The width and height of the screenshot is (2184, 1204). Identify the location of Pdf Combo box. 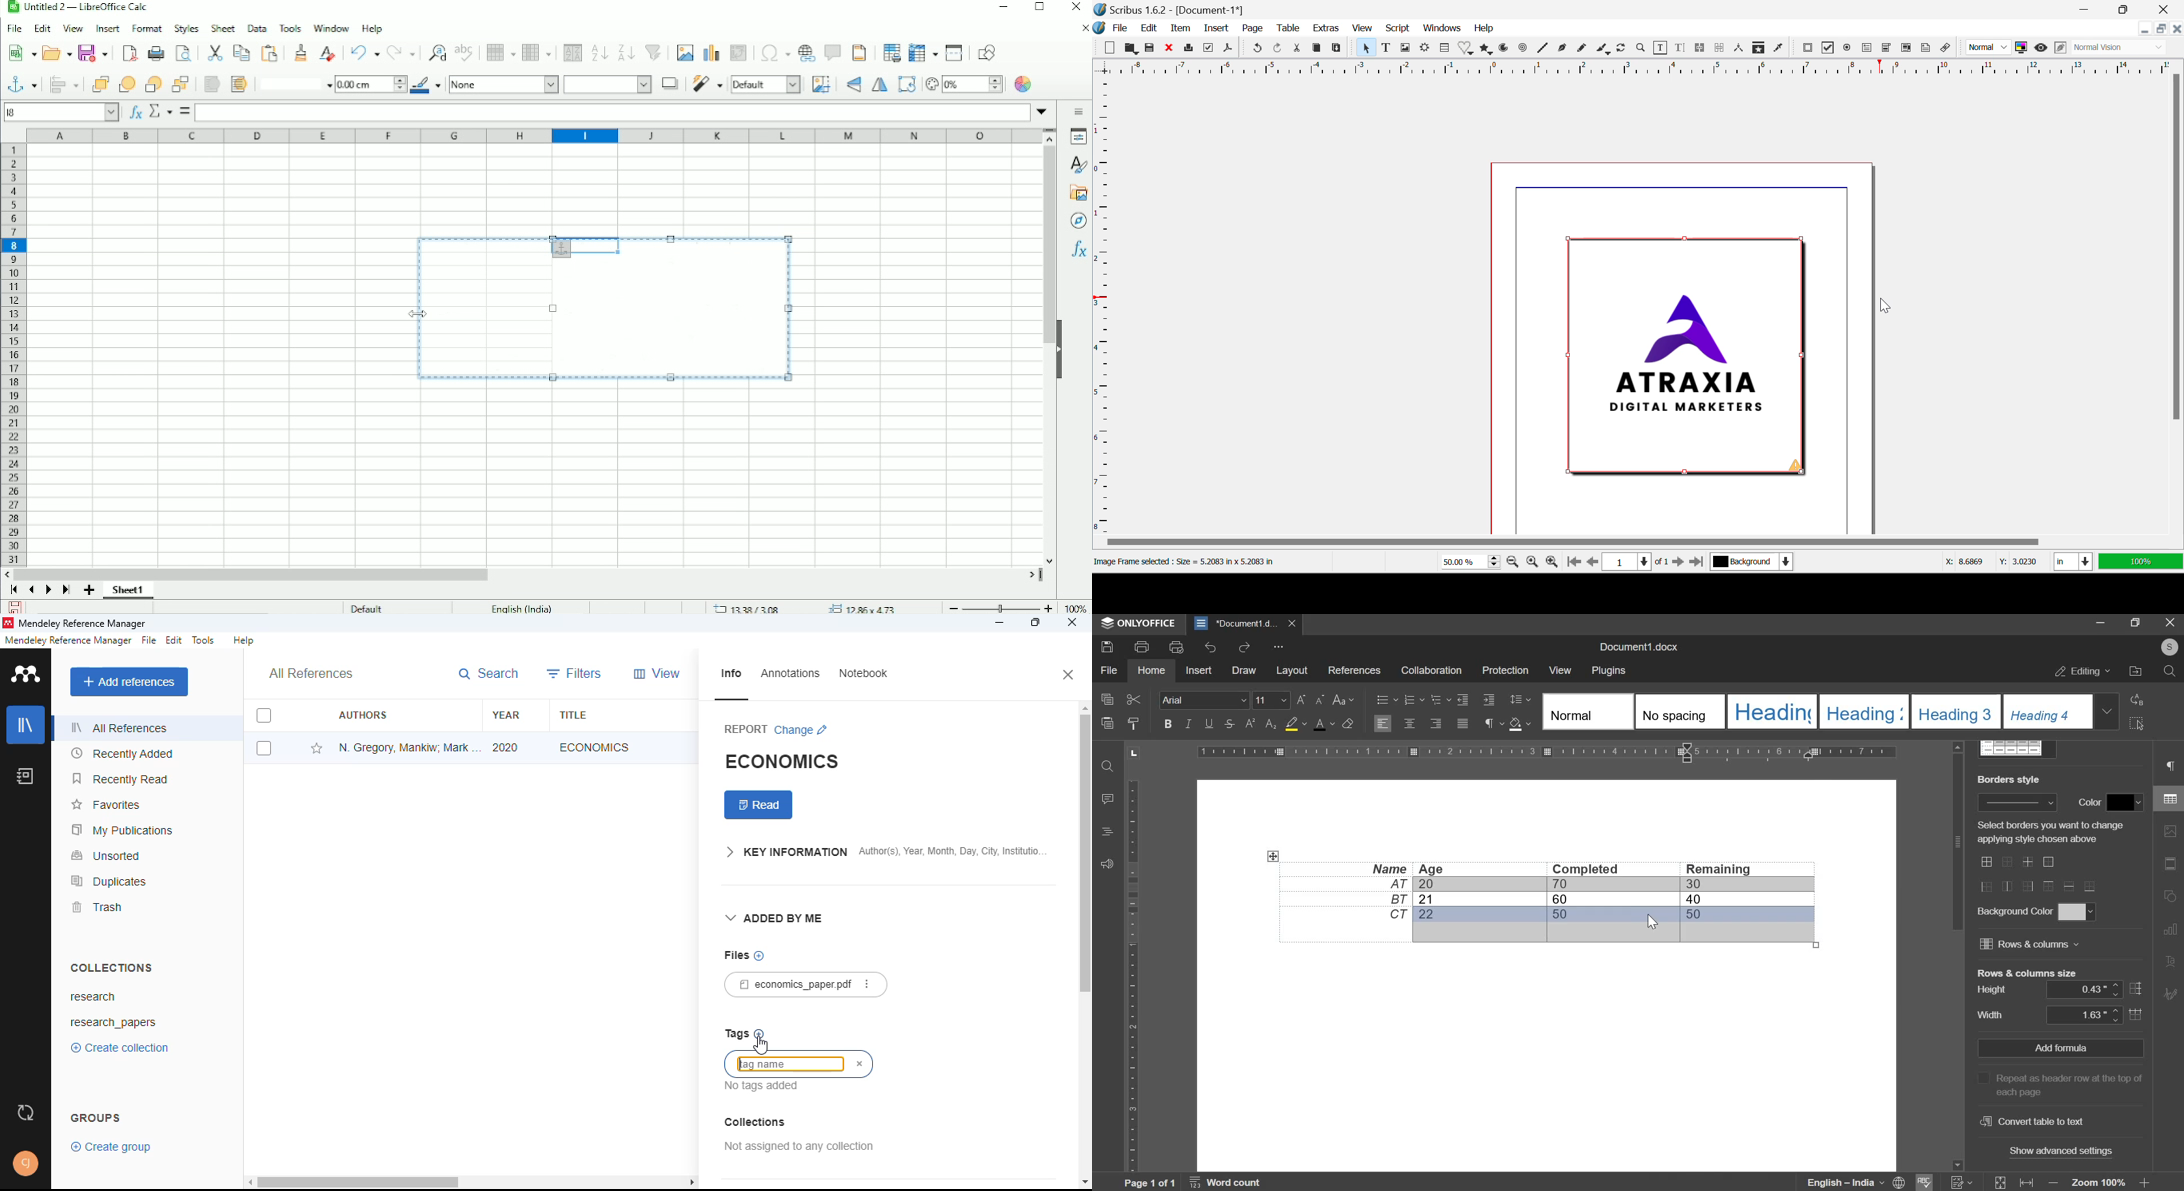
(1887, 49).